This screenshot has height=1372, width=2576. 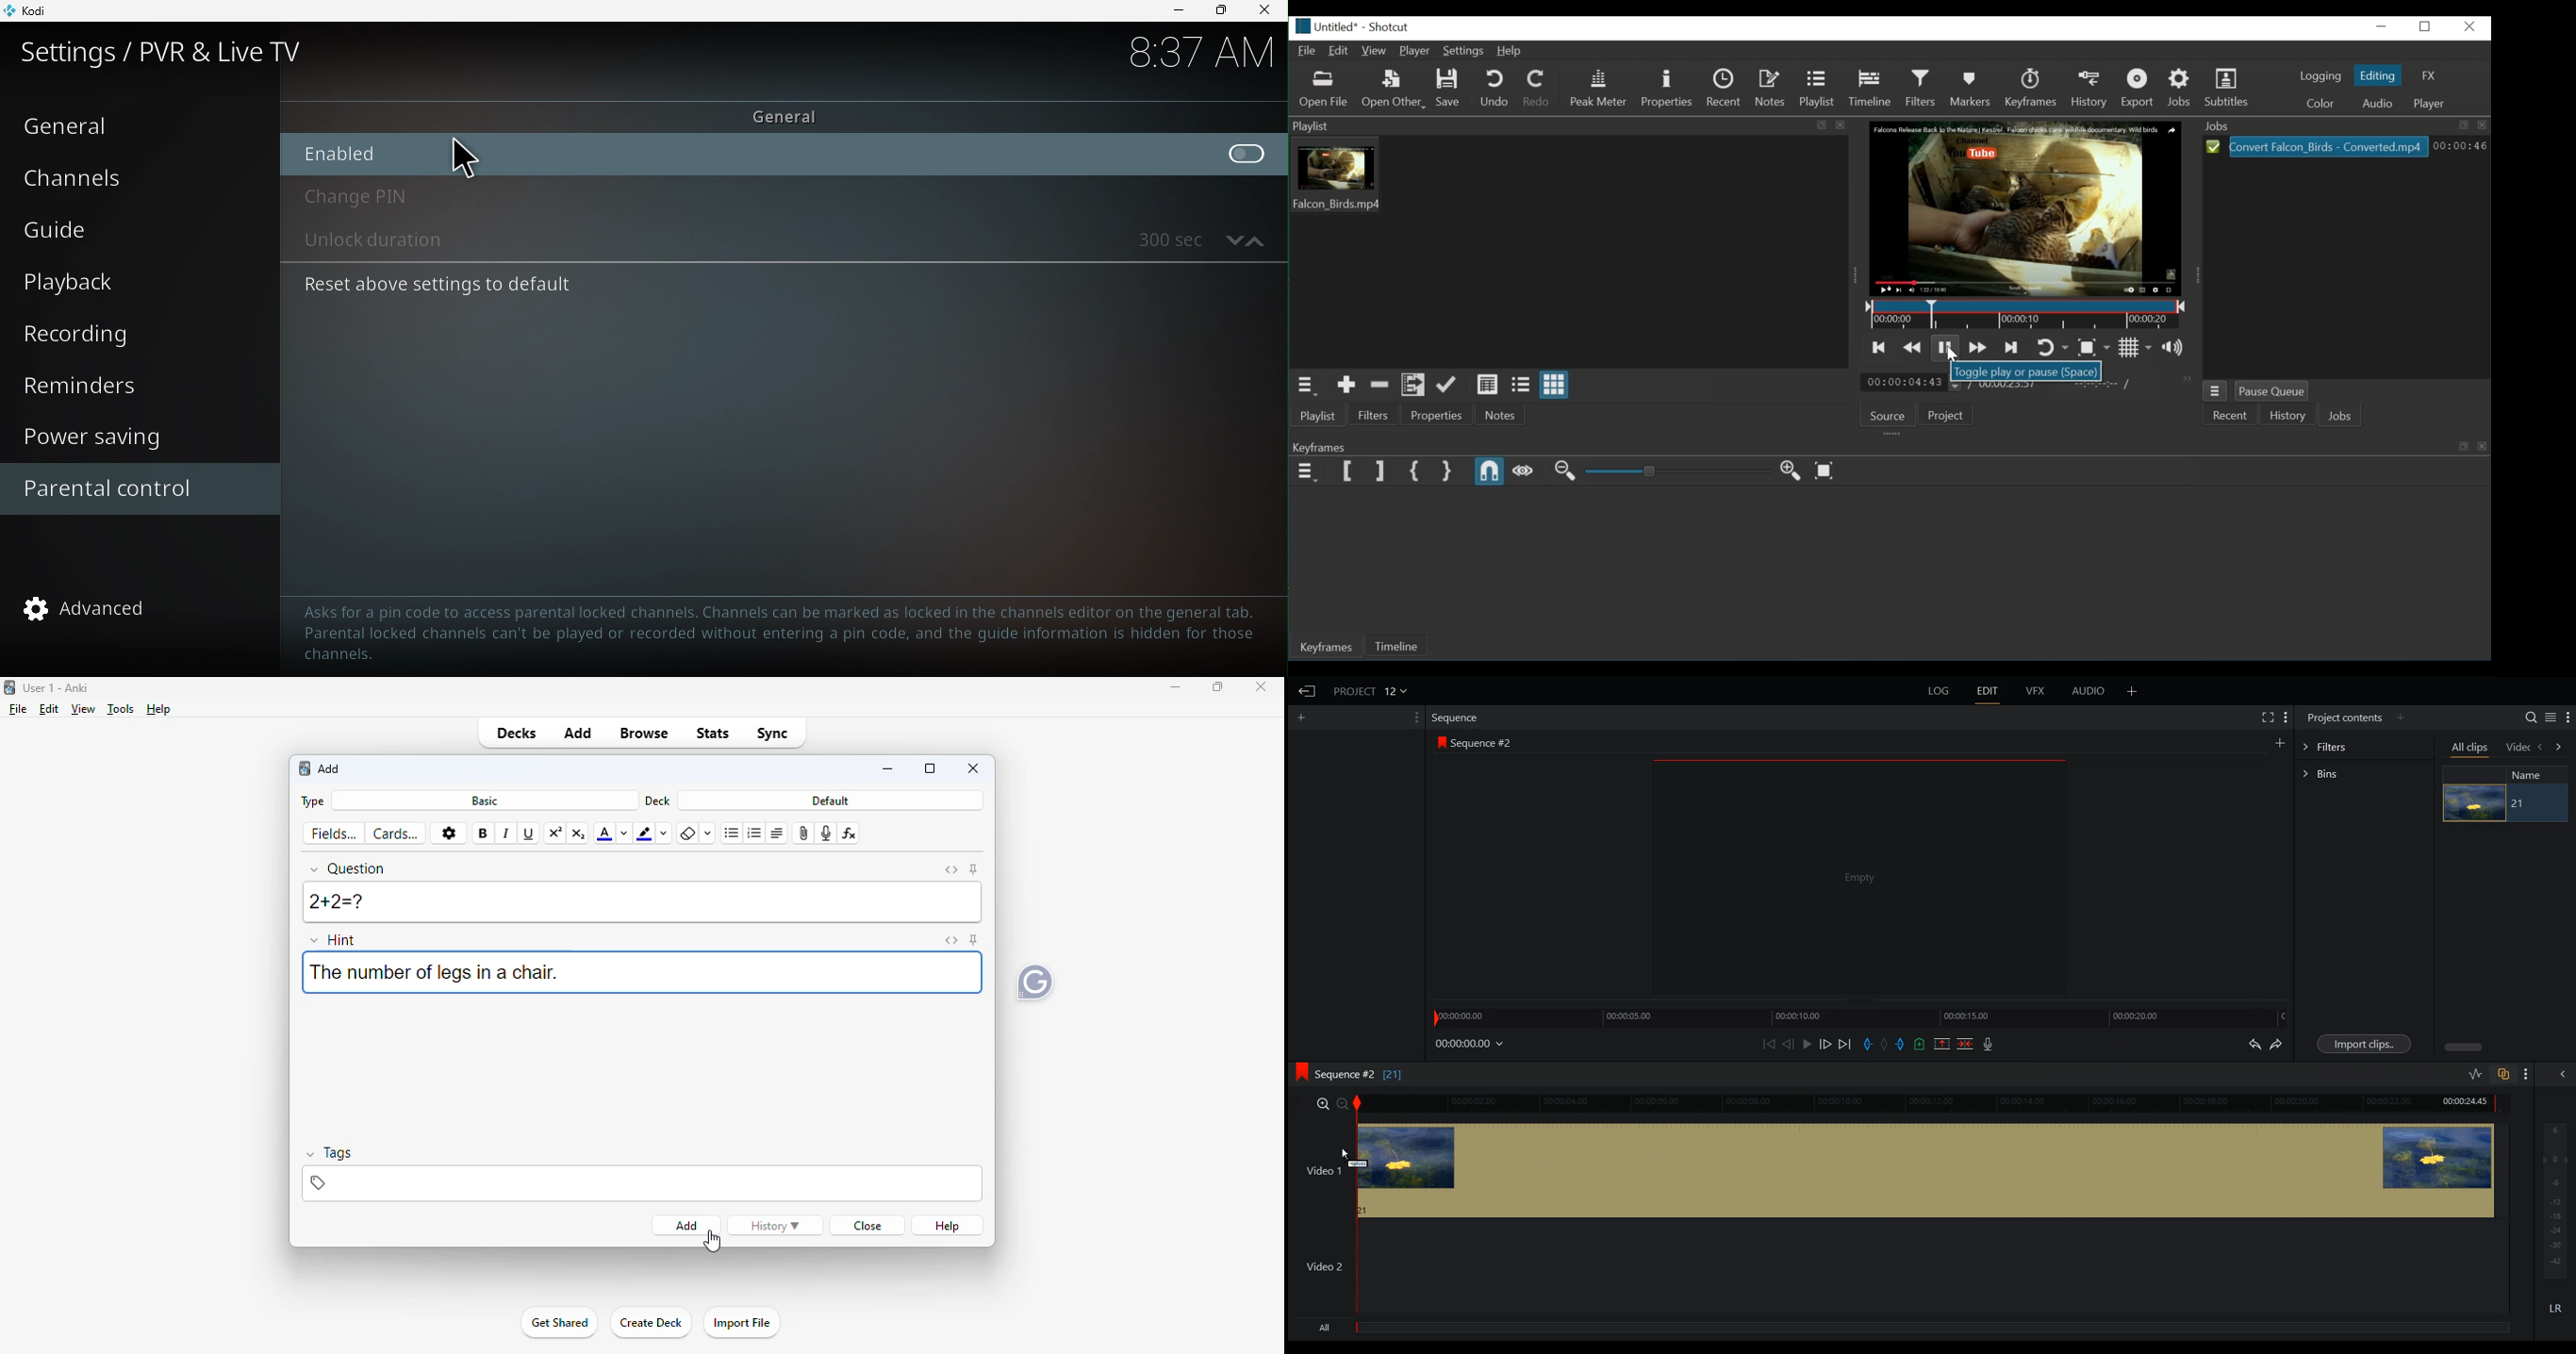 What do you see at coordinates (2228, 87) in the screenshot?
I see `Subtitles` at bounding box center [2228, 87].